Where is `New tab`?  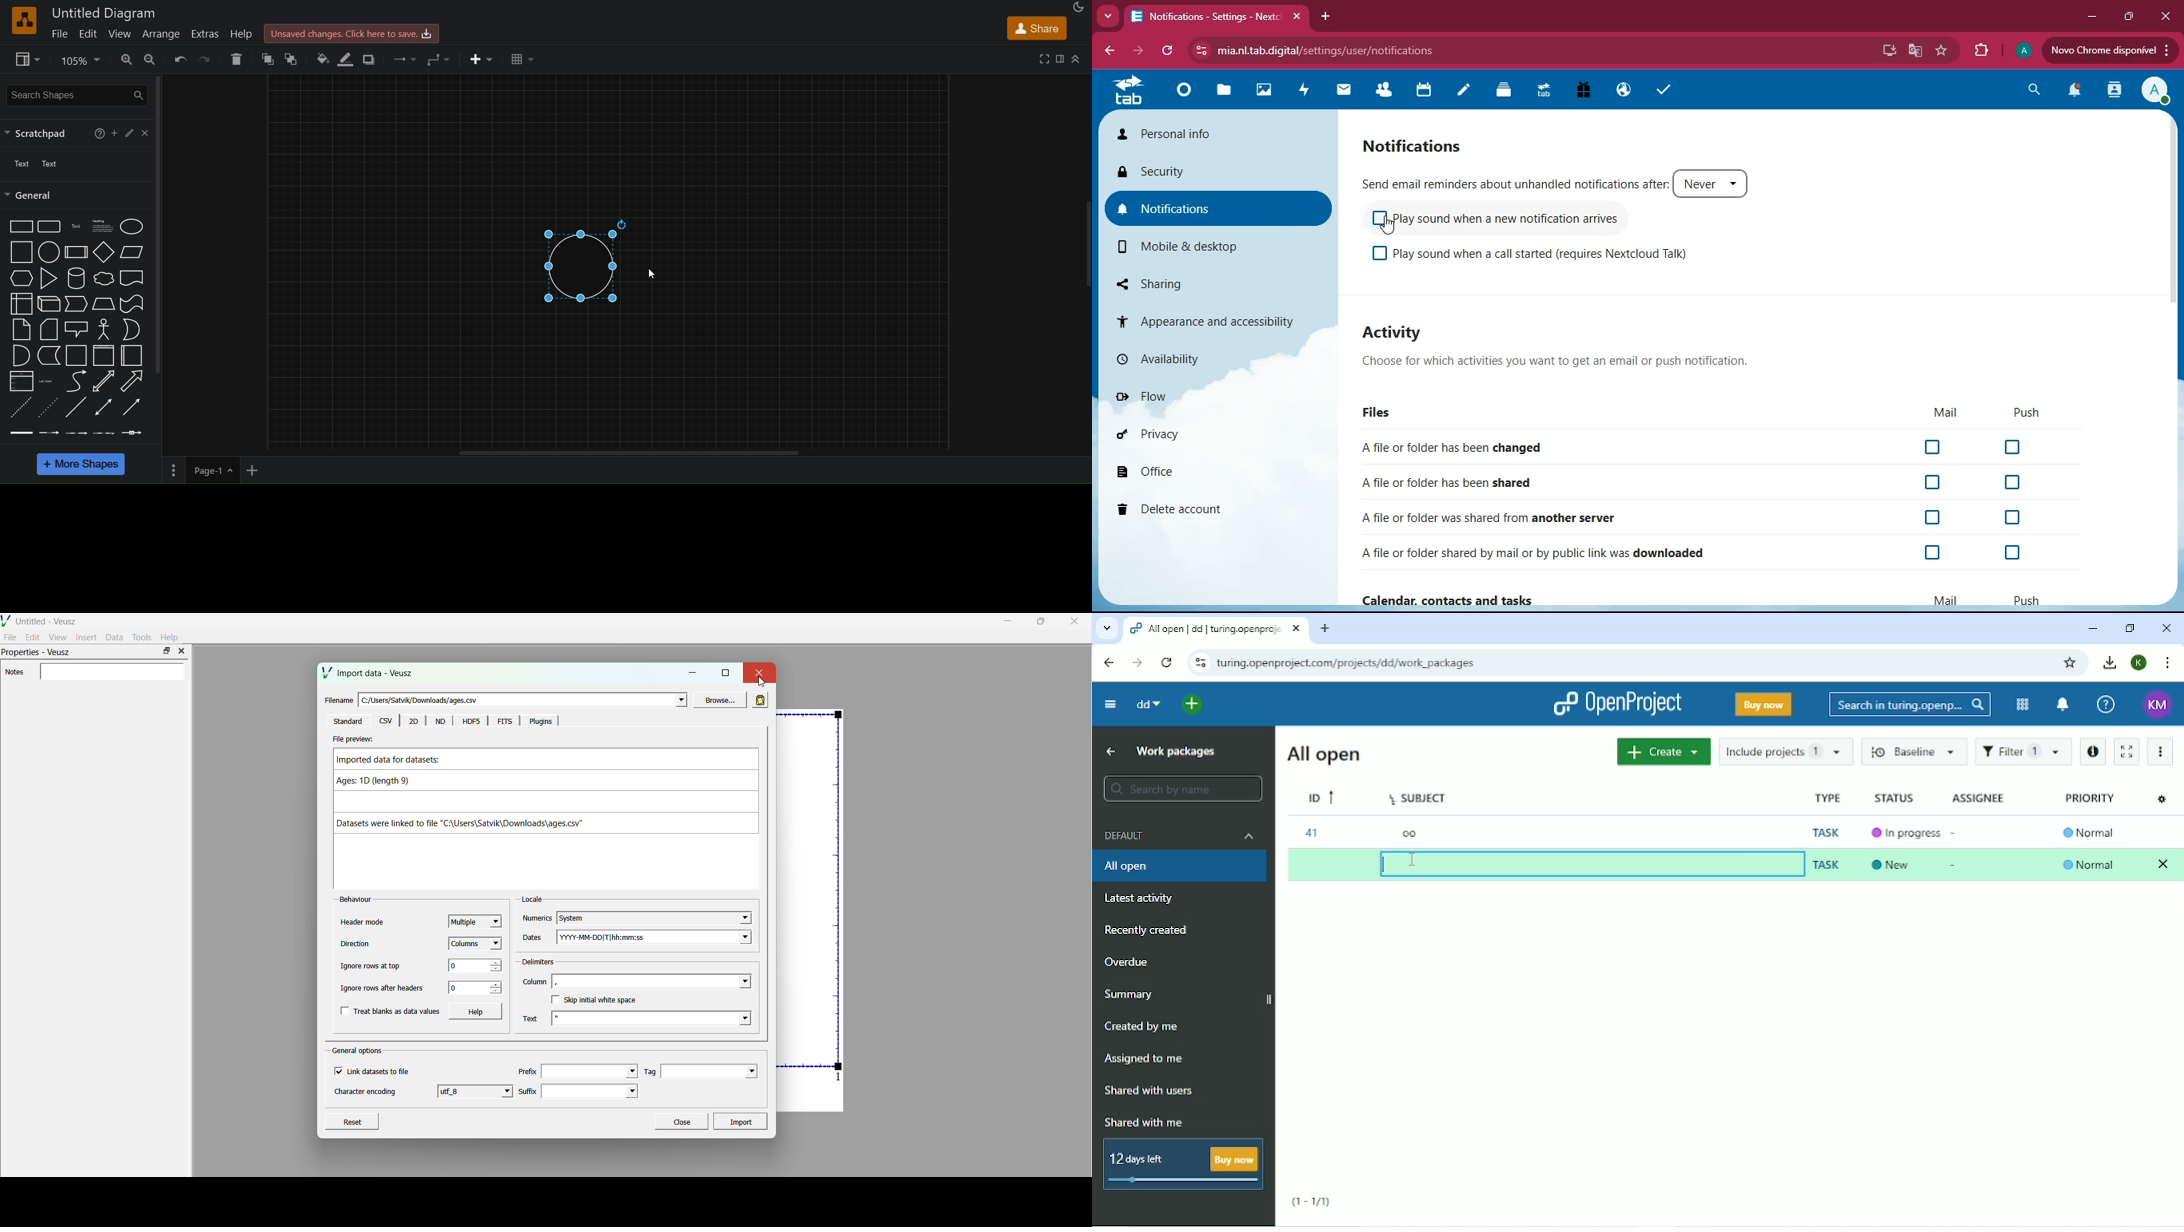
New tab is located at coordinates (1325, 629).